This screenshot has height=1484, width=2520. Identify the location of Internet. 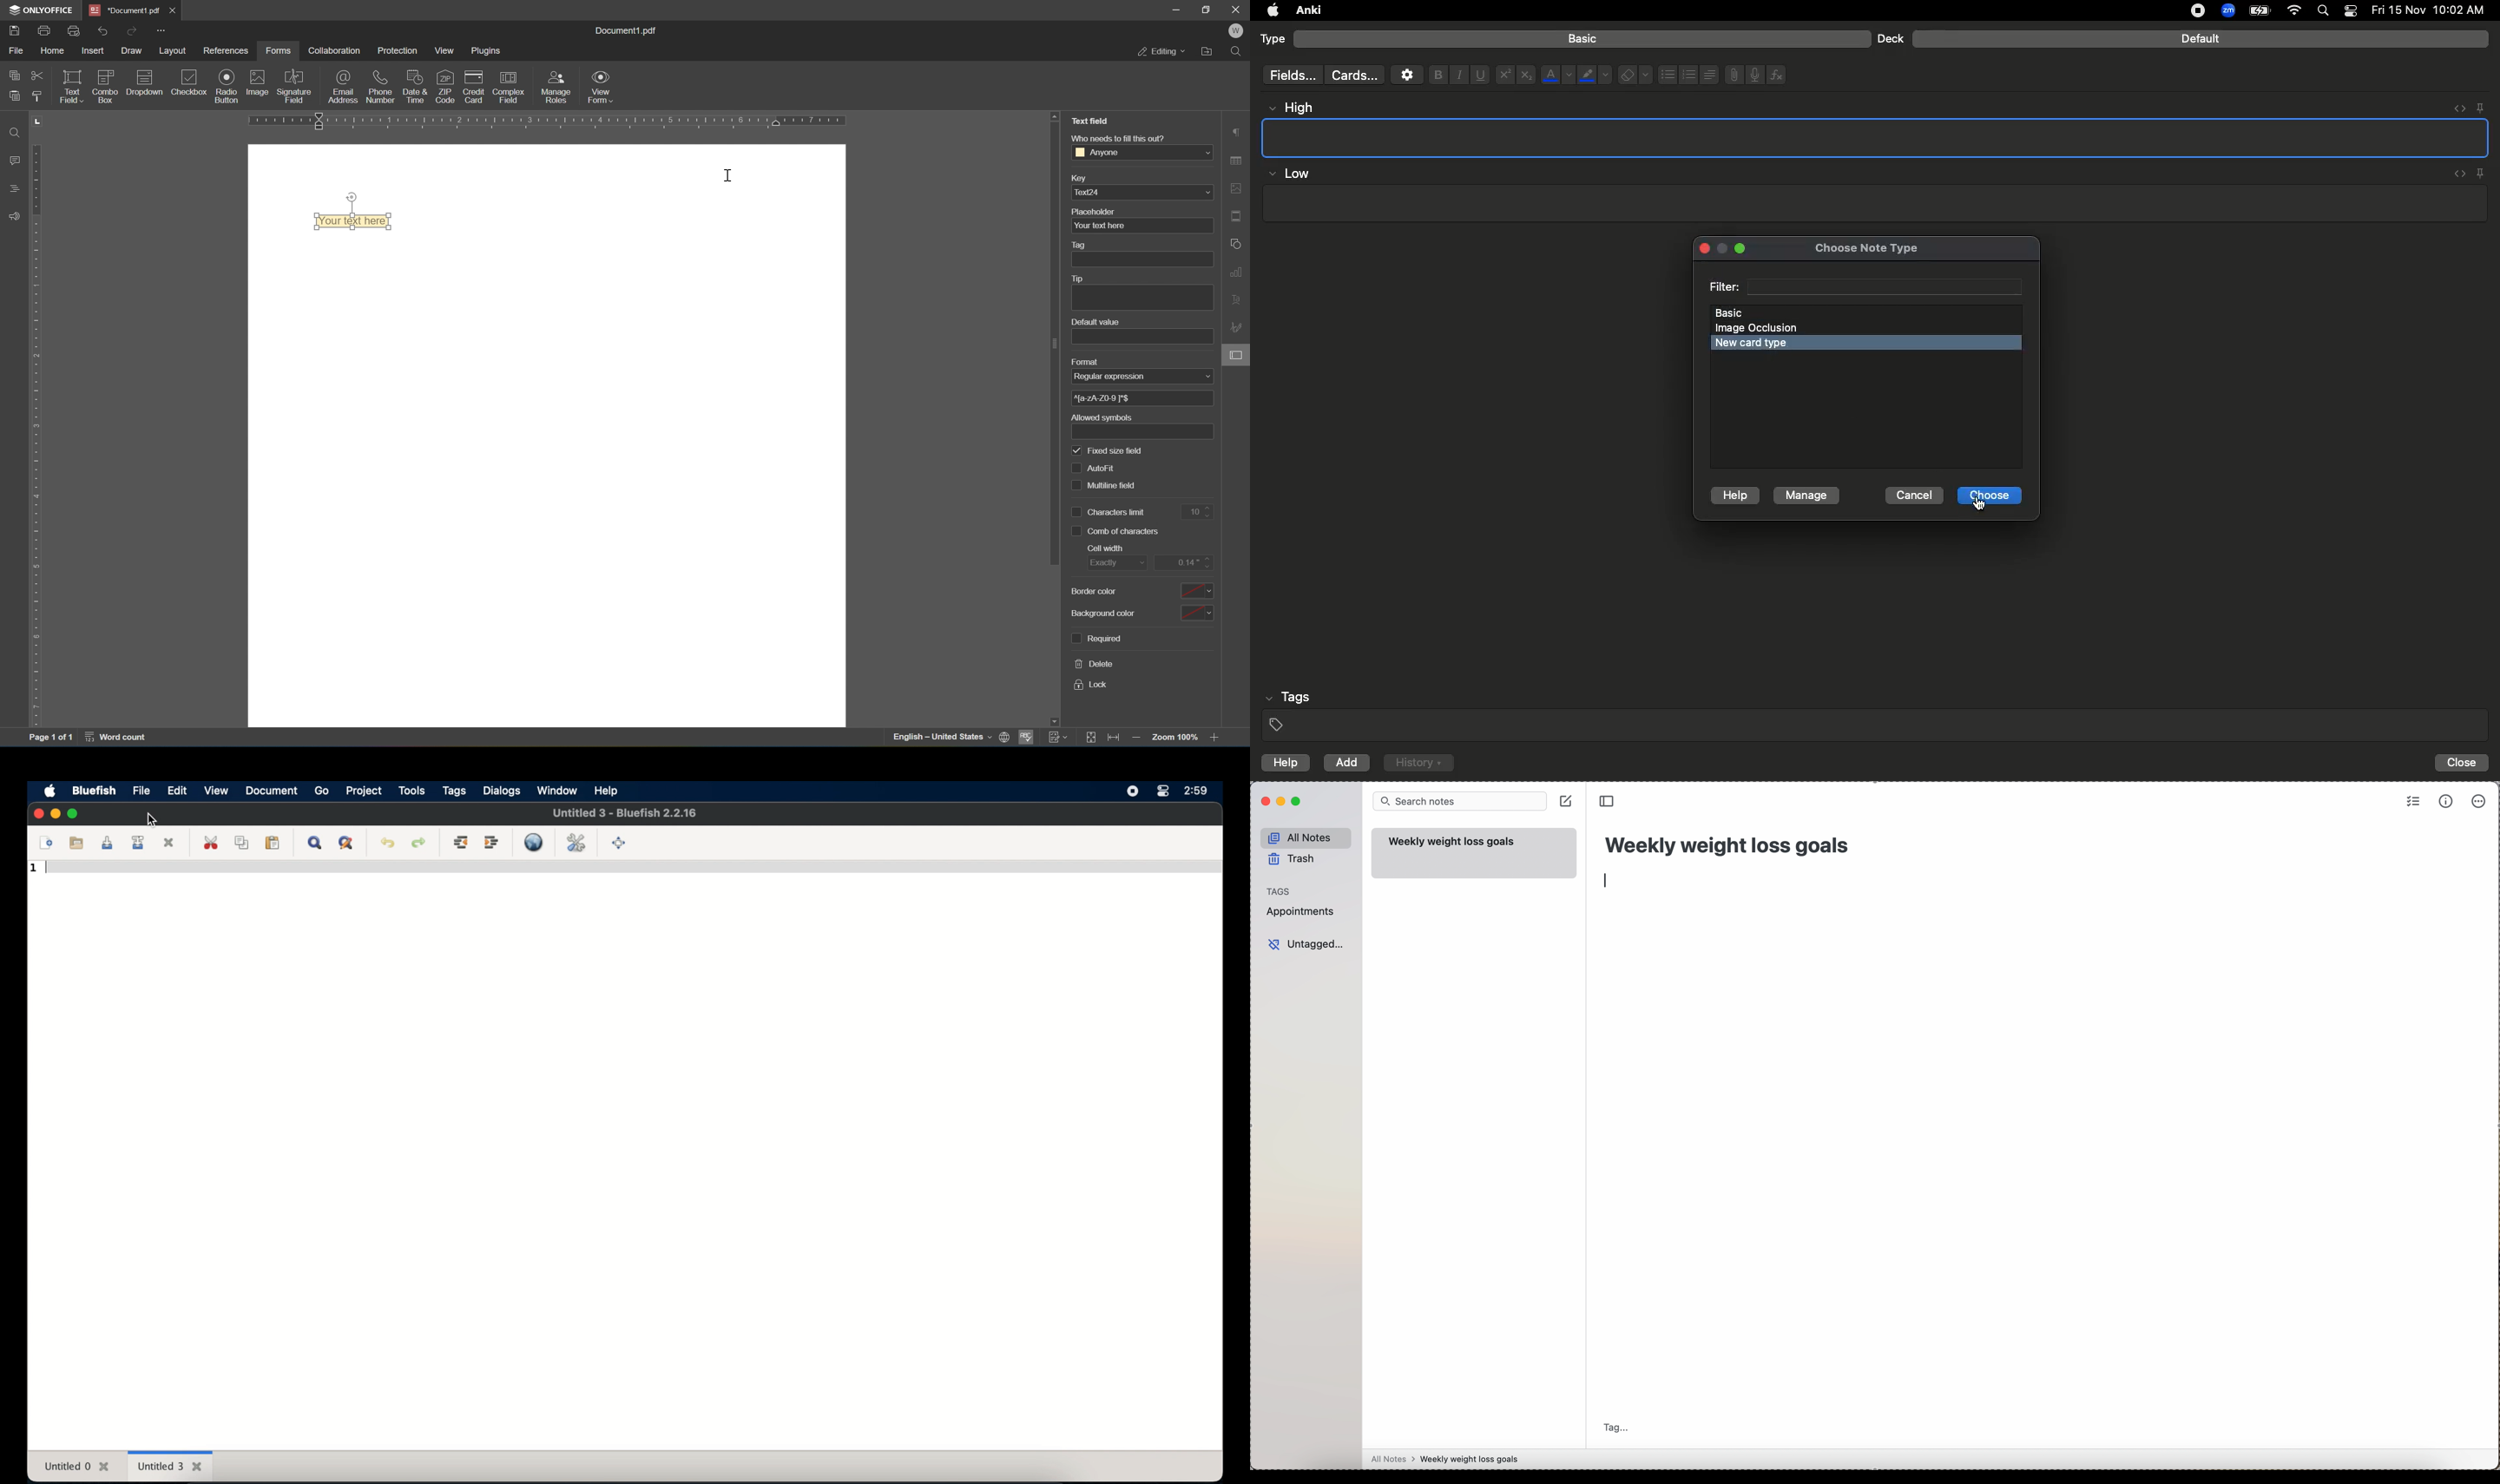
(2296, 11).